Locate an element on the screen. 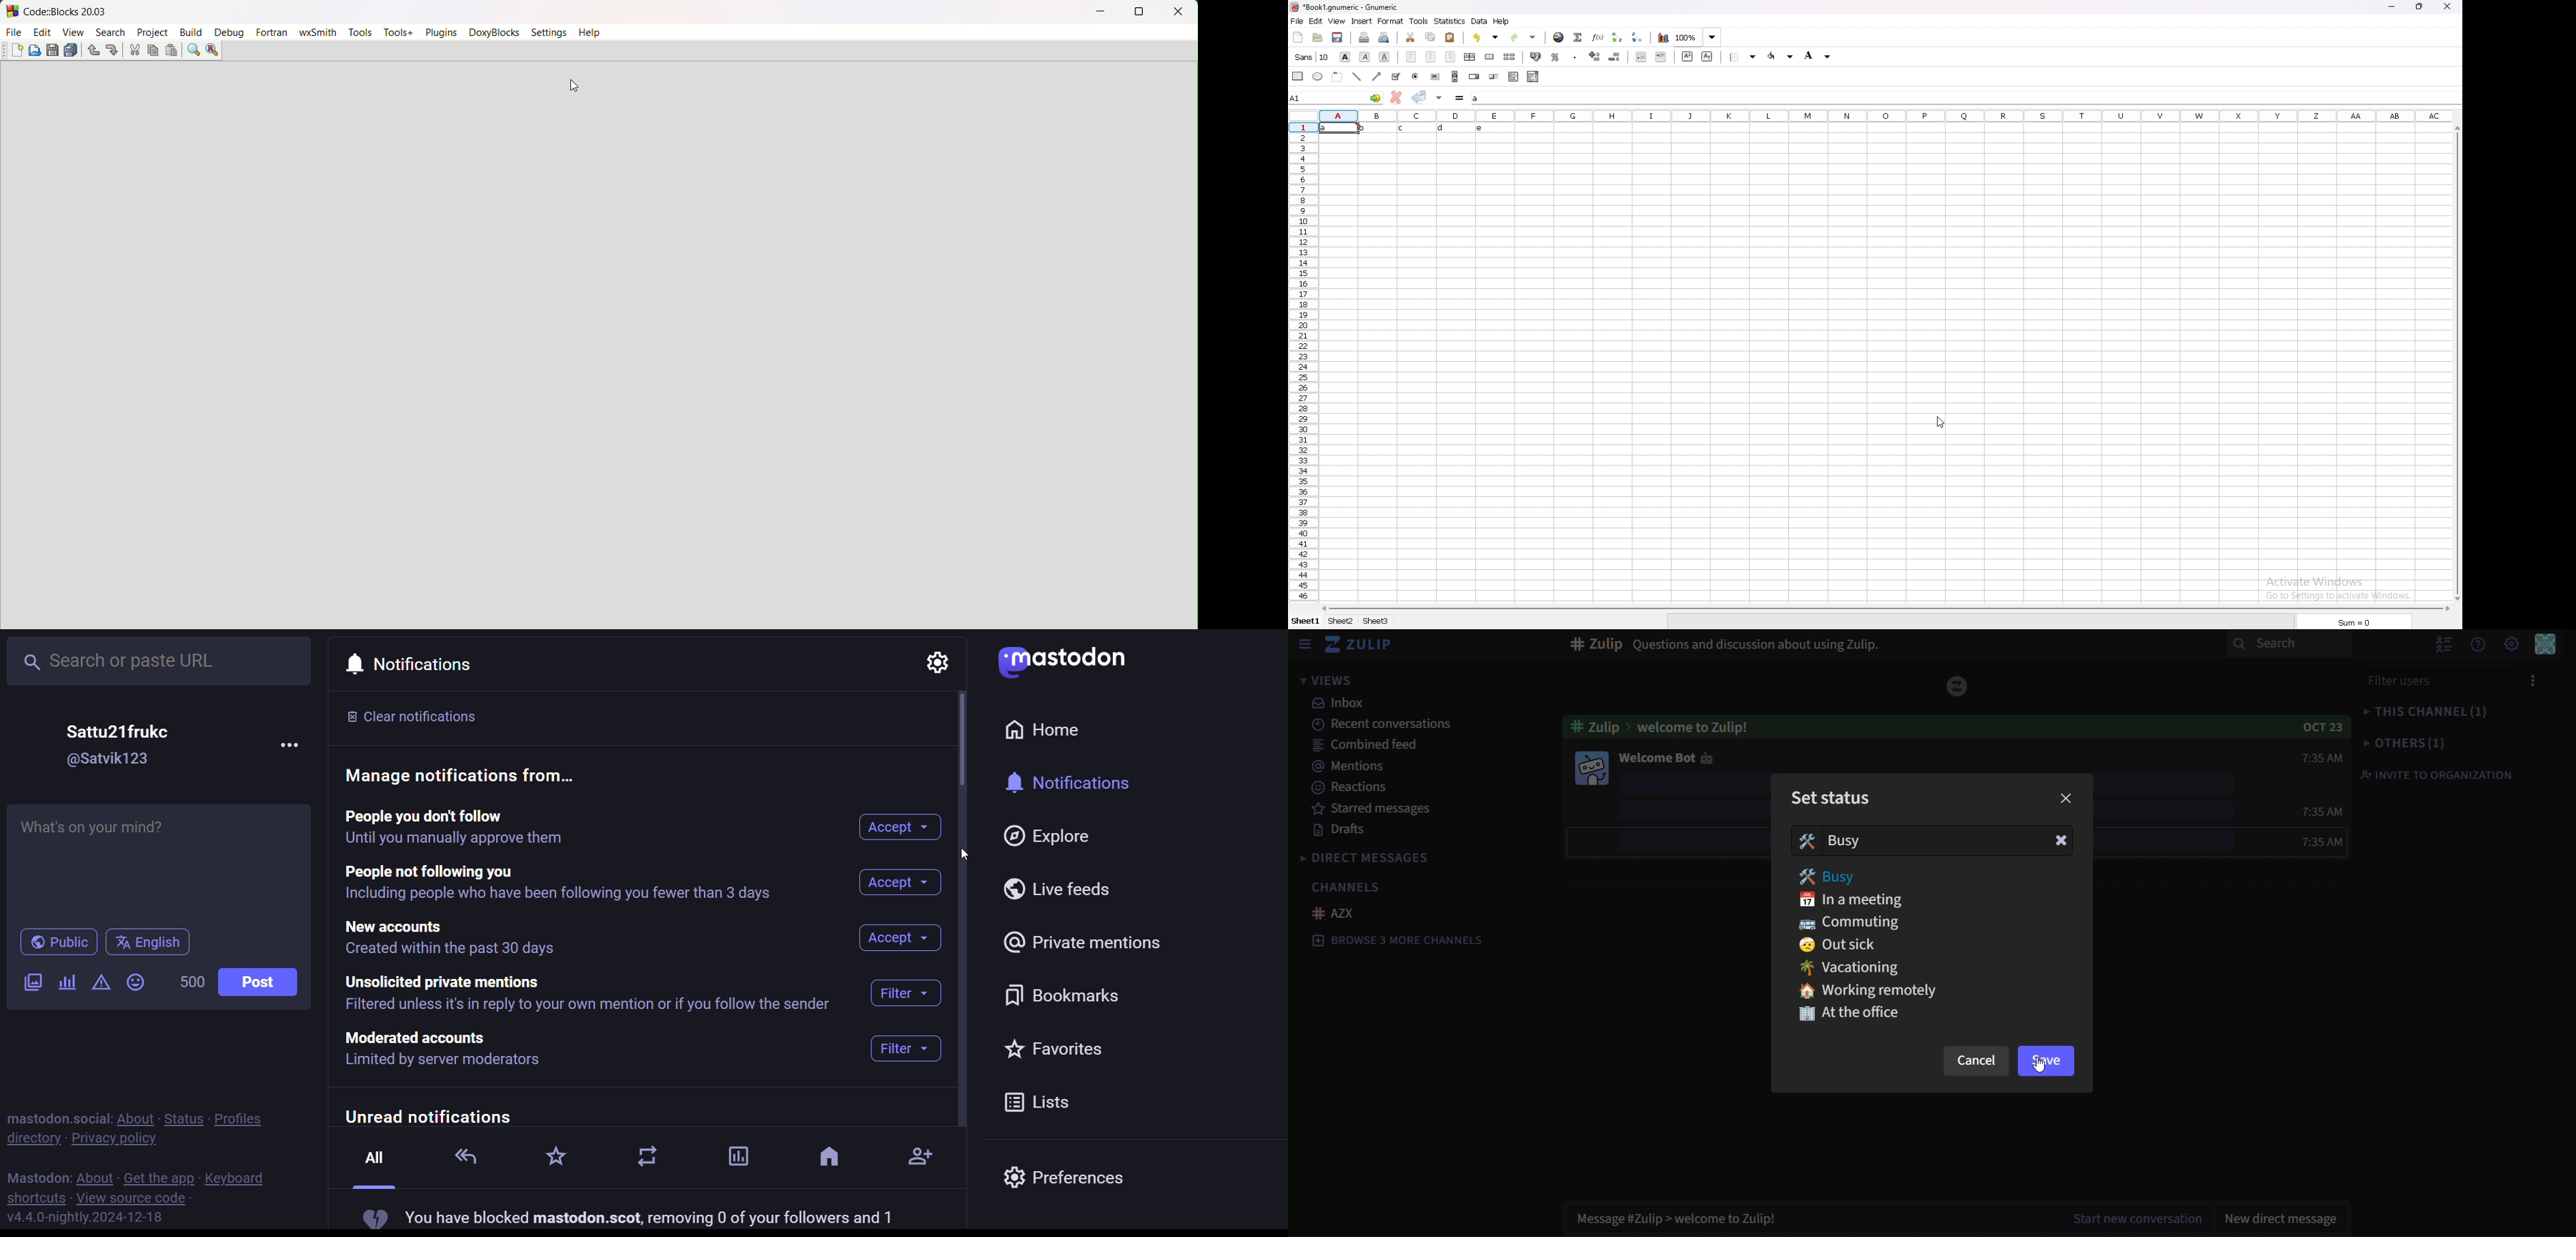 This screenshot has height=1260, width=2576. list is located at coordinates (1514, 77).